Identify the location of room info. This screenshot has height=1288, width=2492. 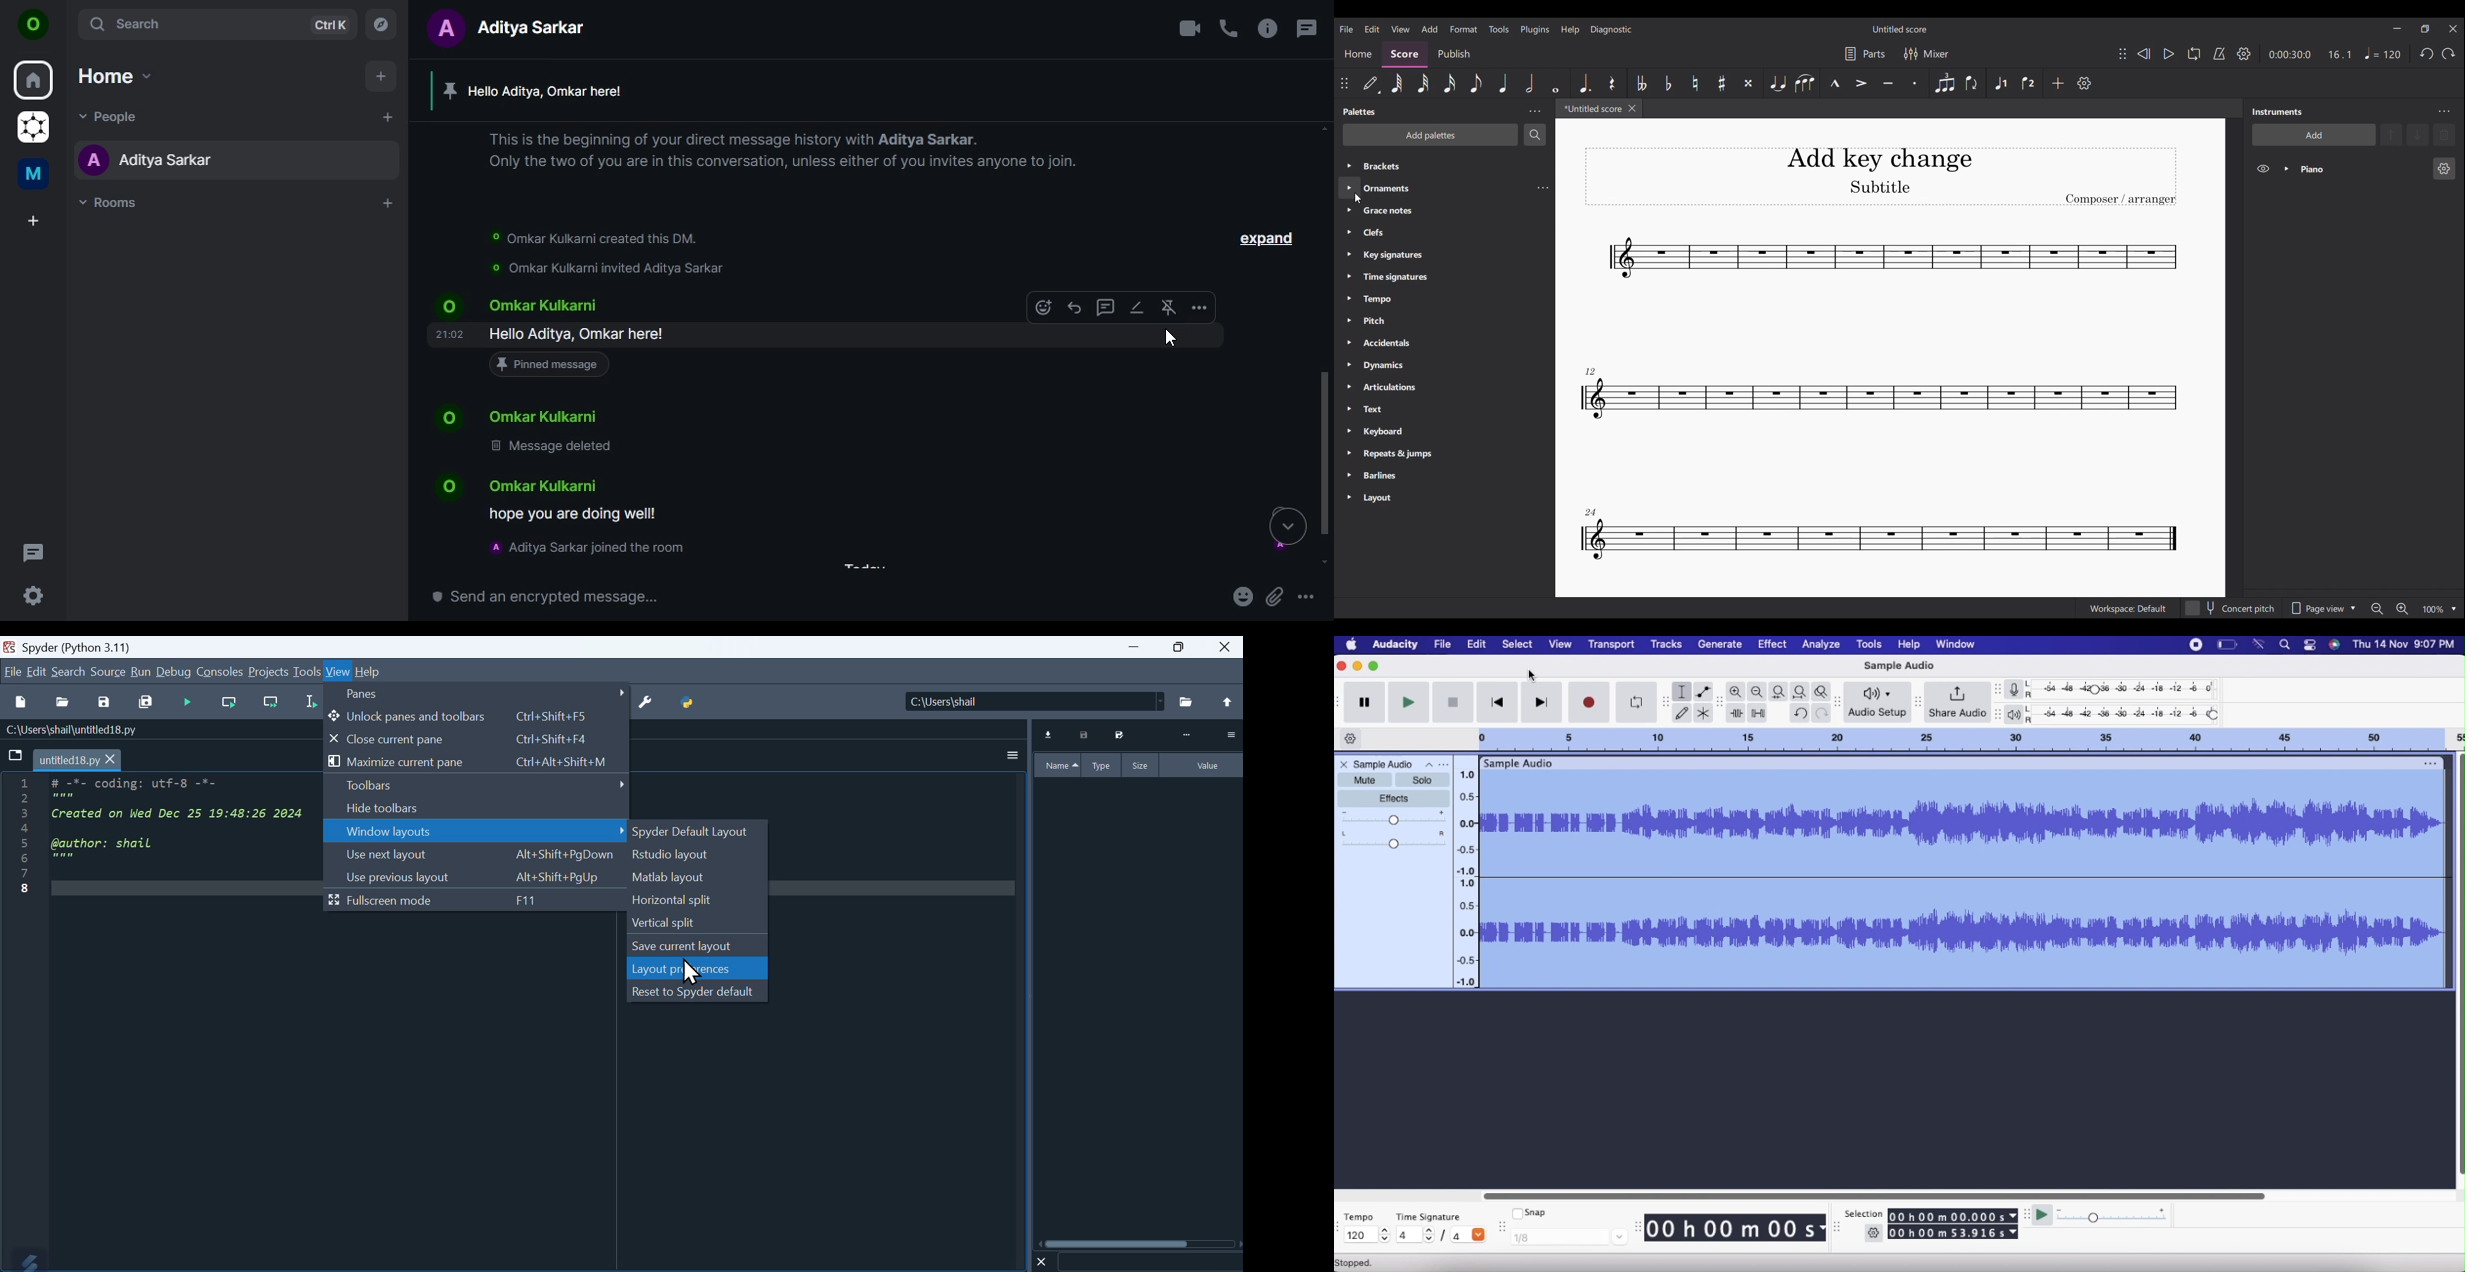
(1267, 27).